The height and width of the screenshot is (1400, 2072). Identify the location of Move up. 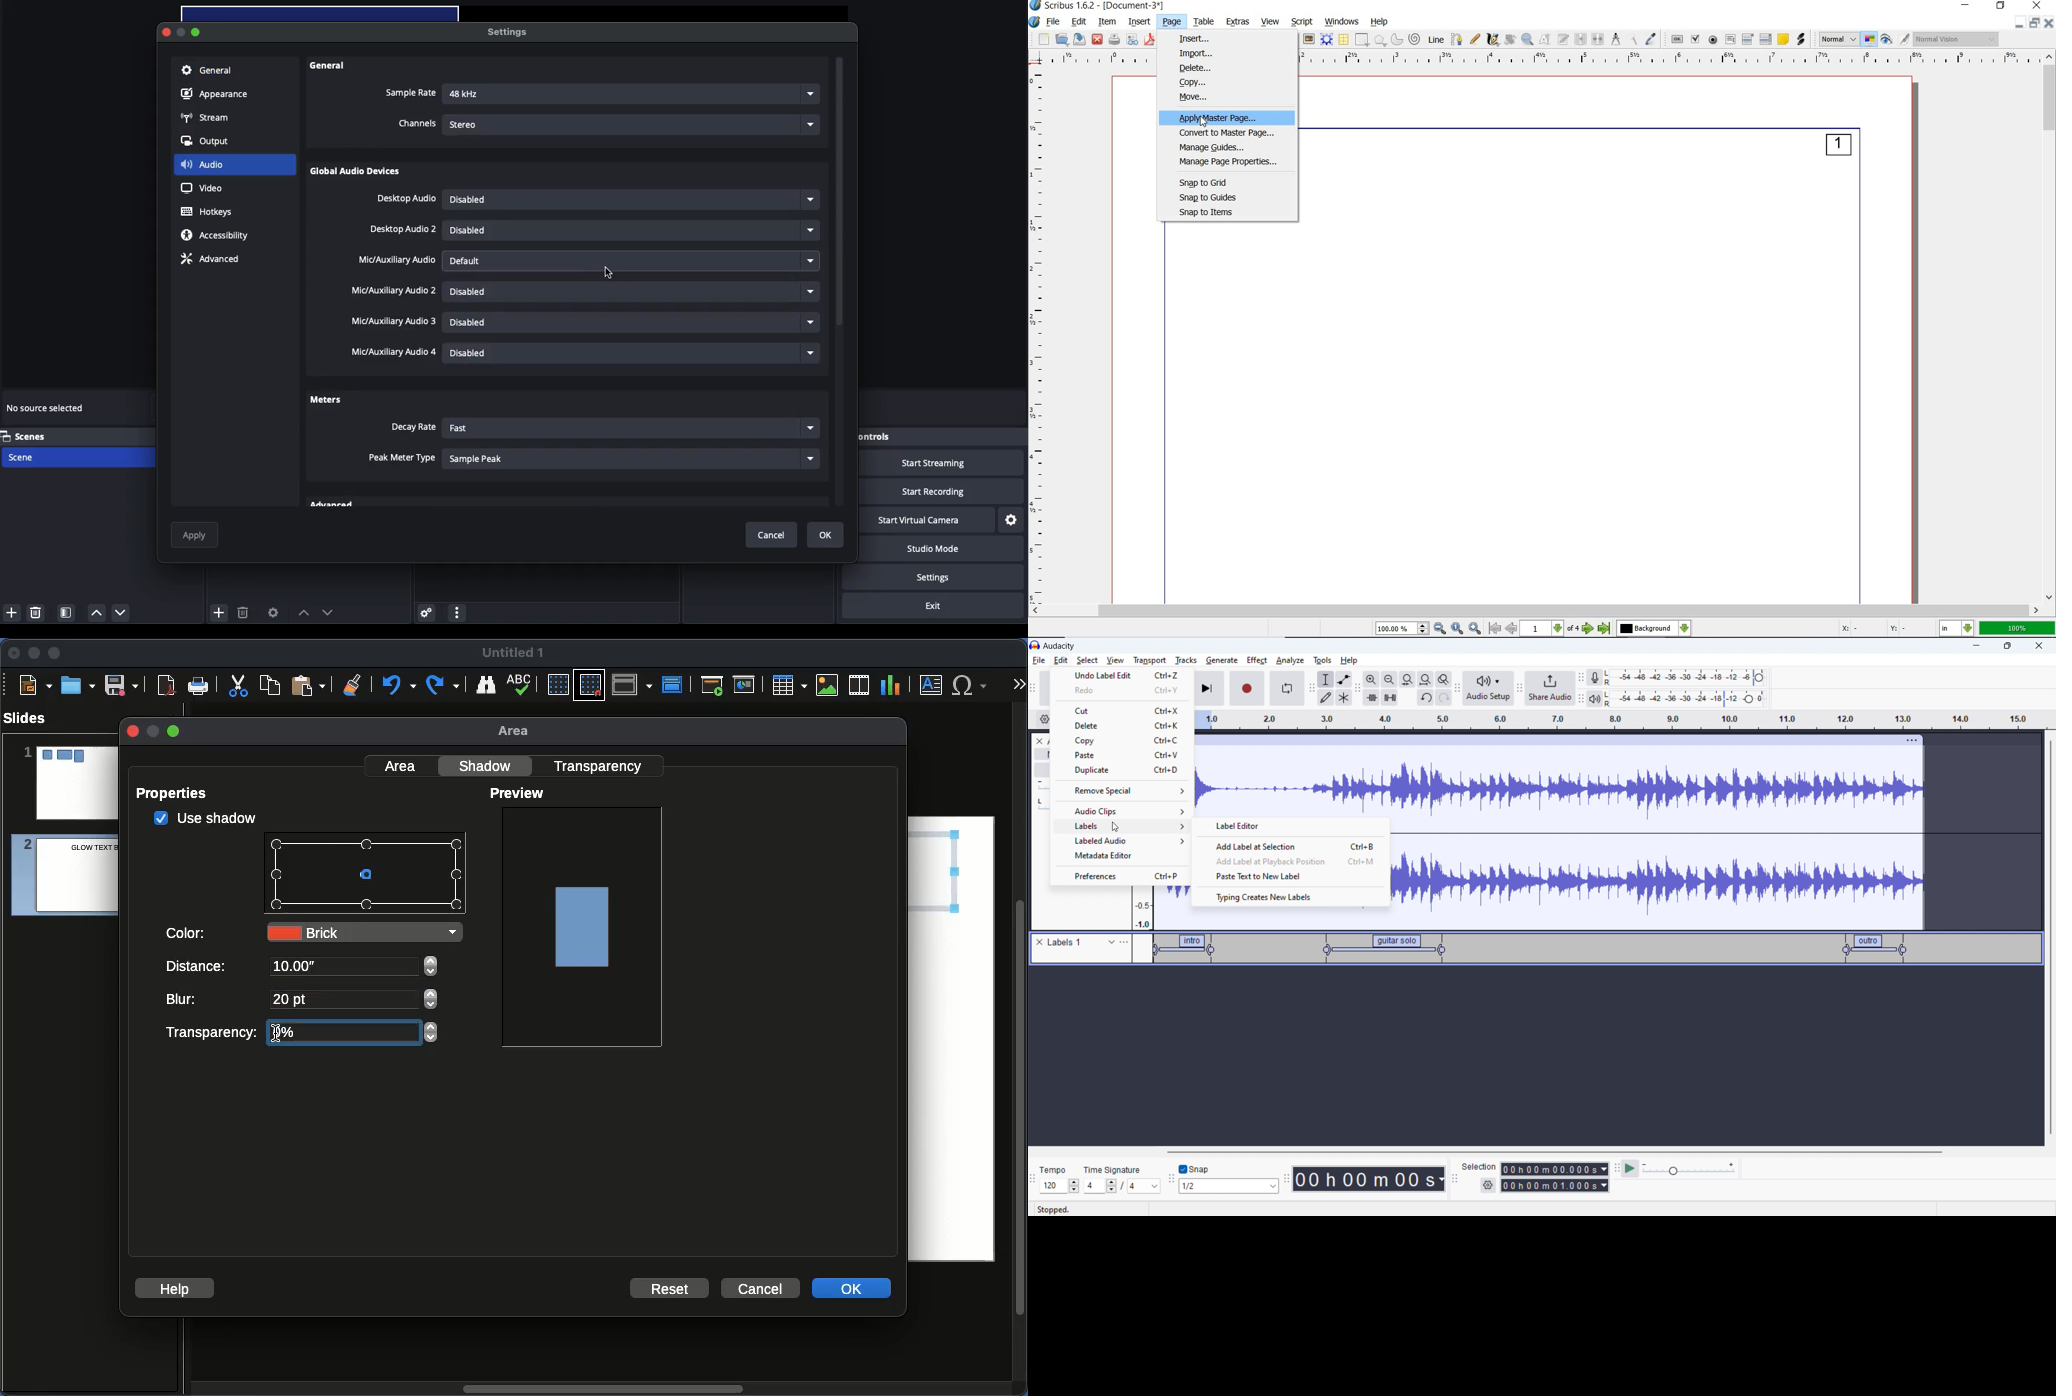
(303, 613).